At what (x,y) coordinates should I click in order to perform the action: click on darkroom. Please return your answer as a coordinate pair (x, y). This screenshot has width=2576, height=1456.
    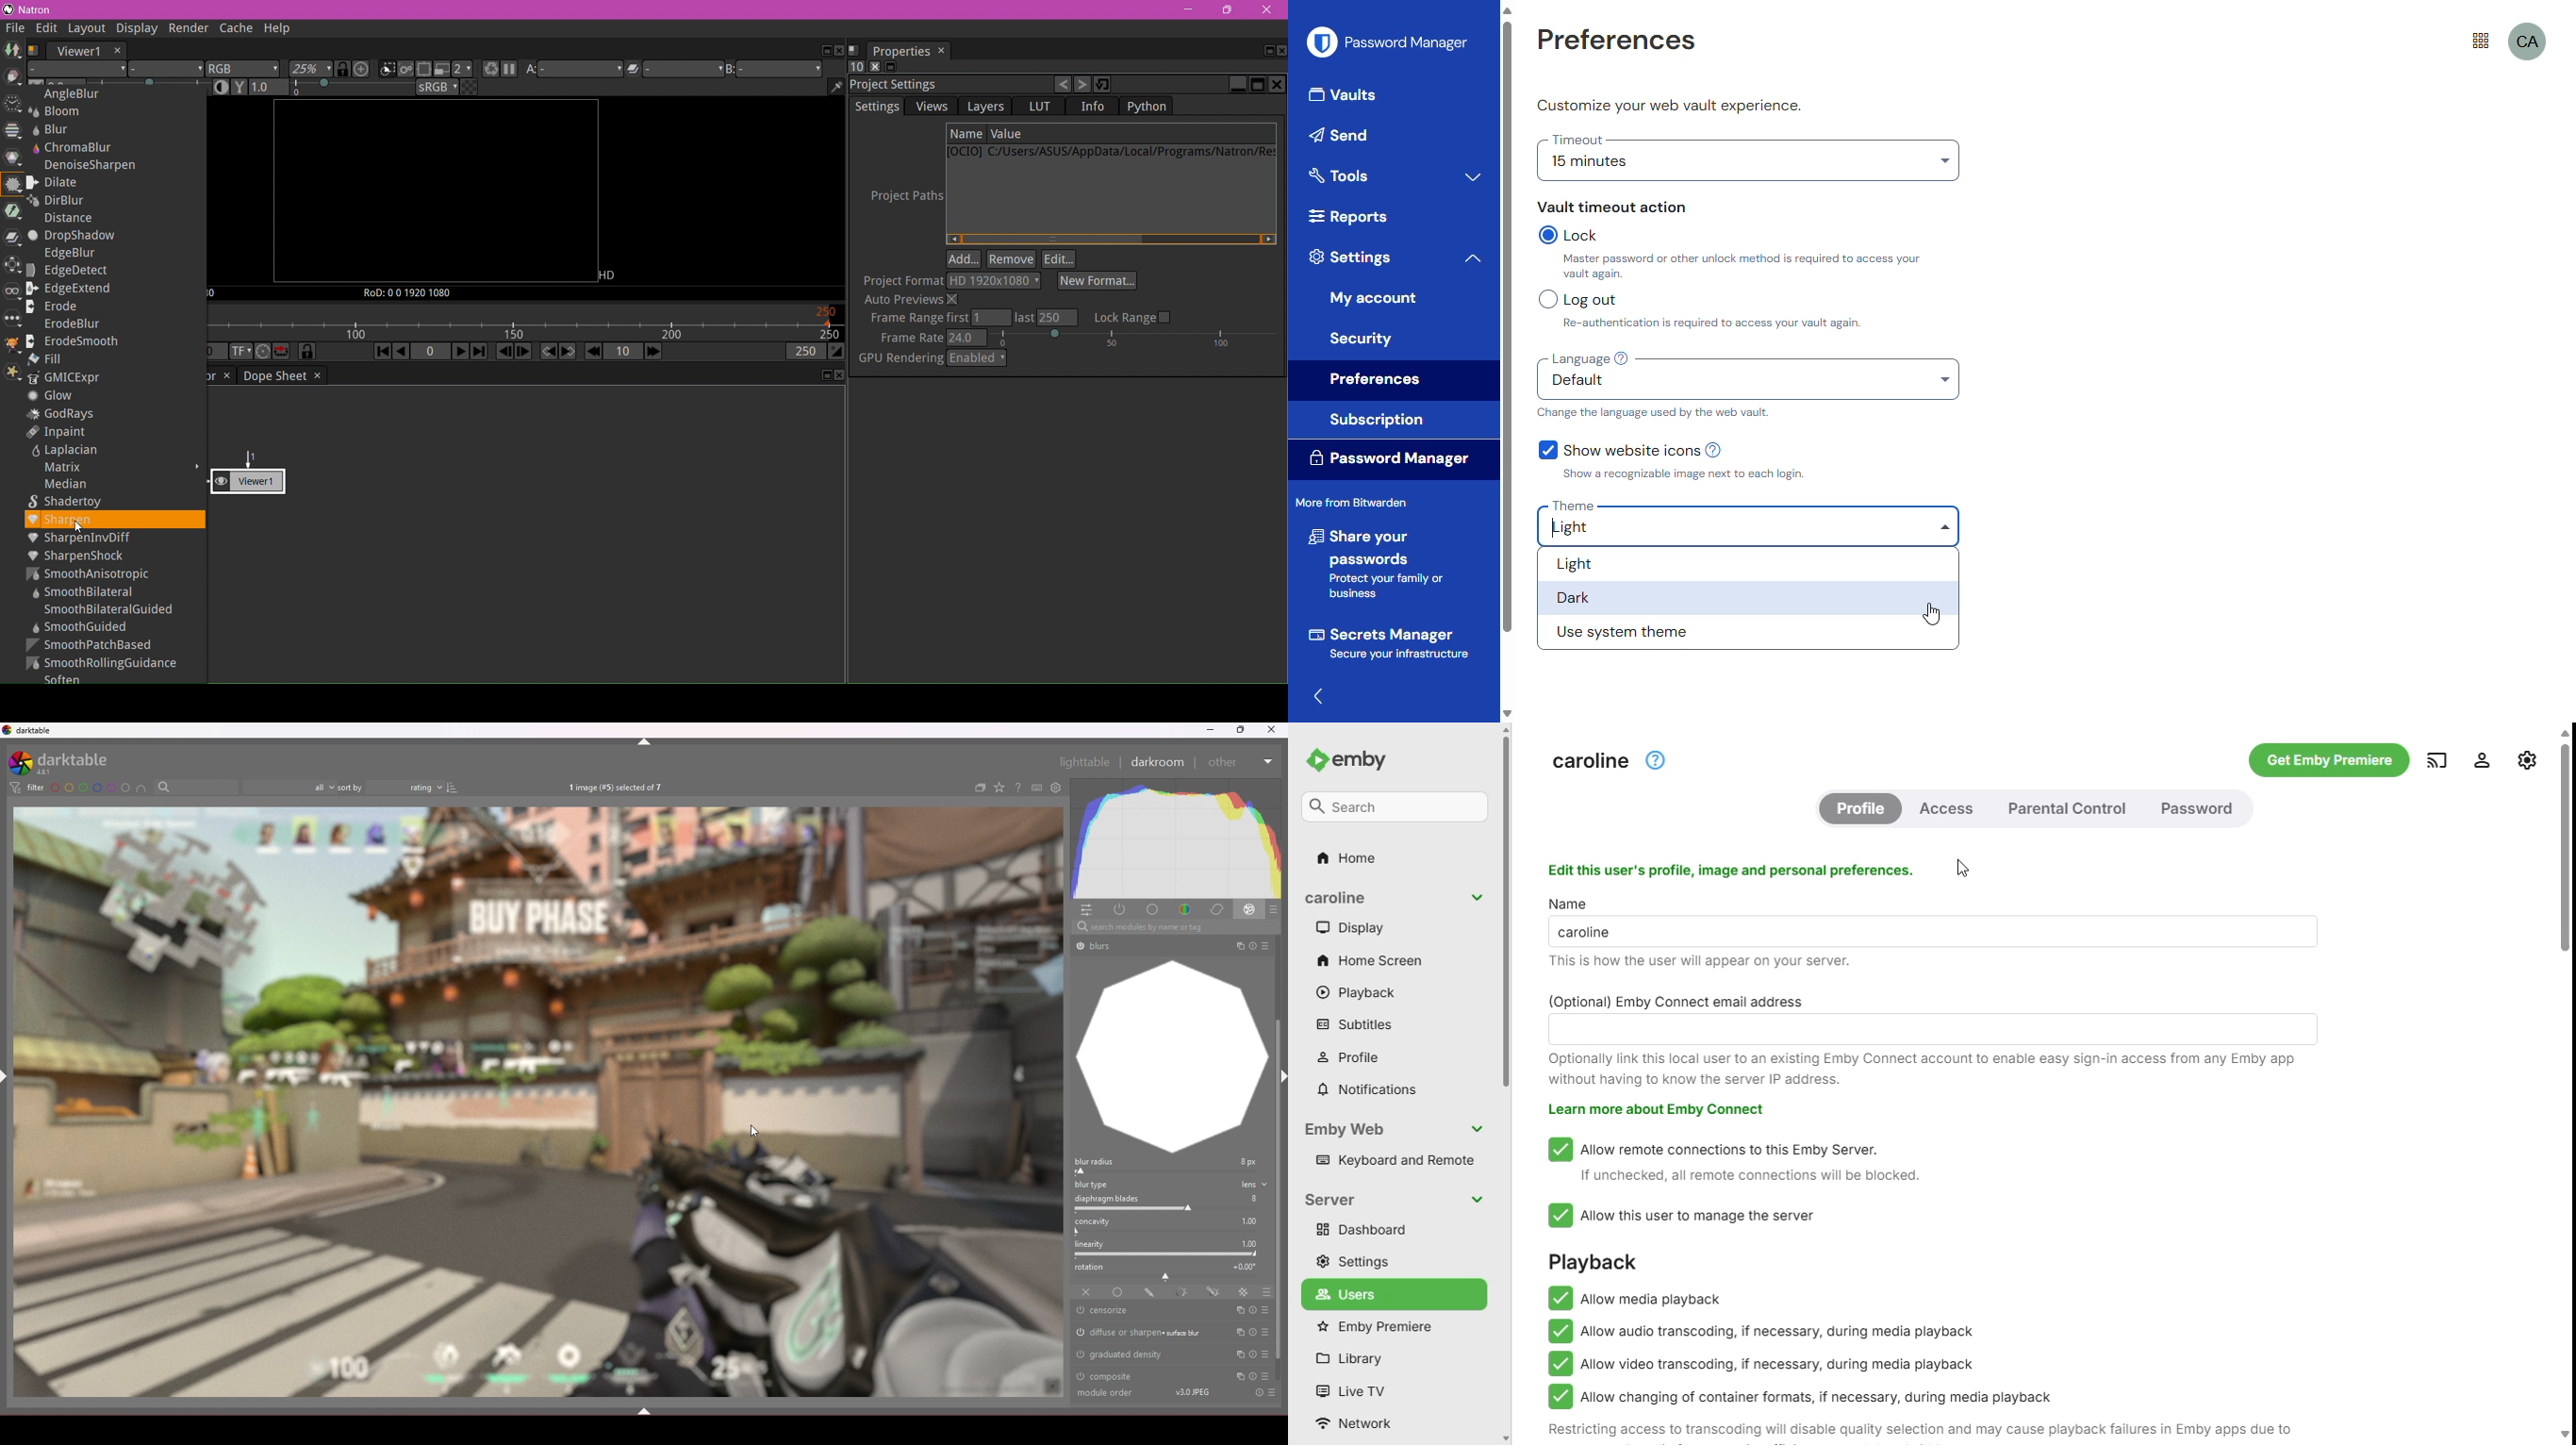
    Looking at the image, I should click on (1158, 762).